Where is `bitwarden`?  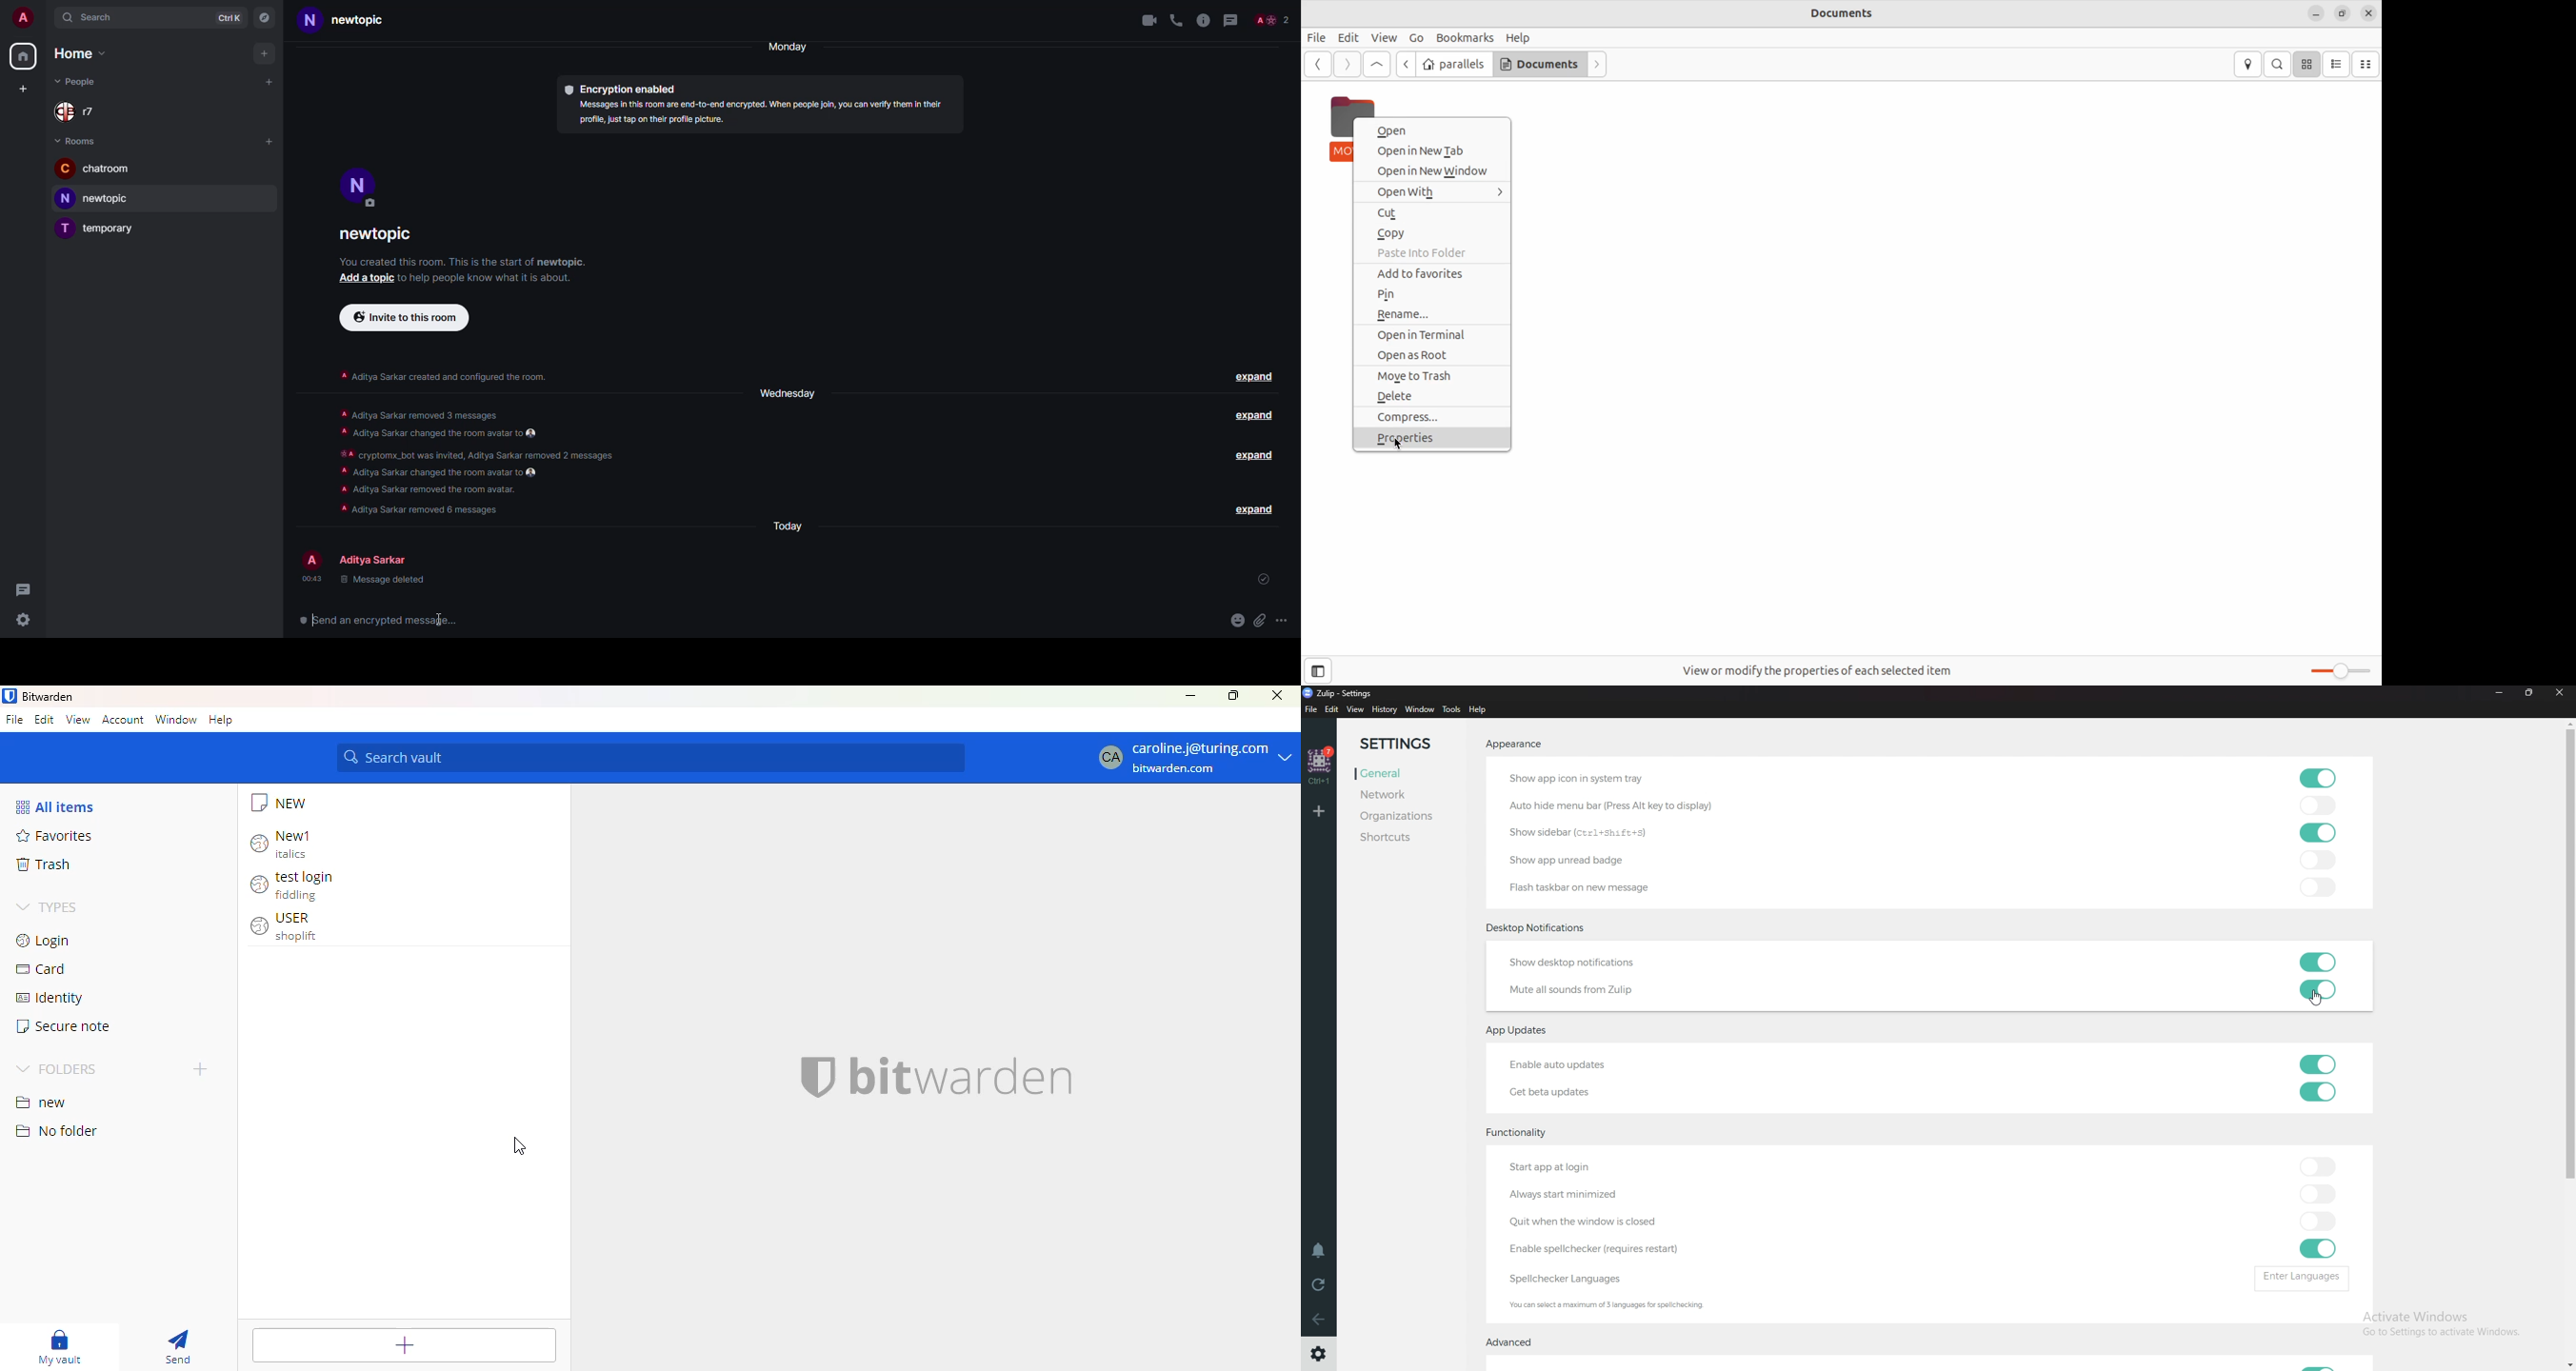 bitwarden is located at coordinates (934, 1077).